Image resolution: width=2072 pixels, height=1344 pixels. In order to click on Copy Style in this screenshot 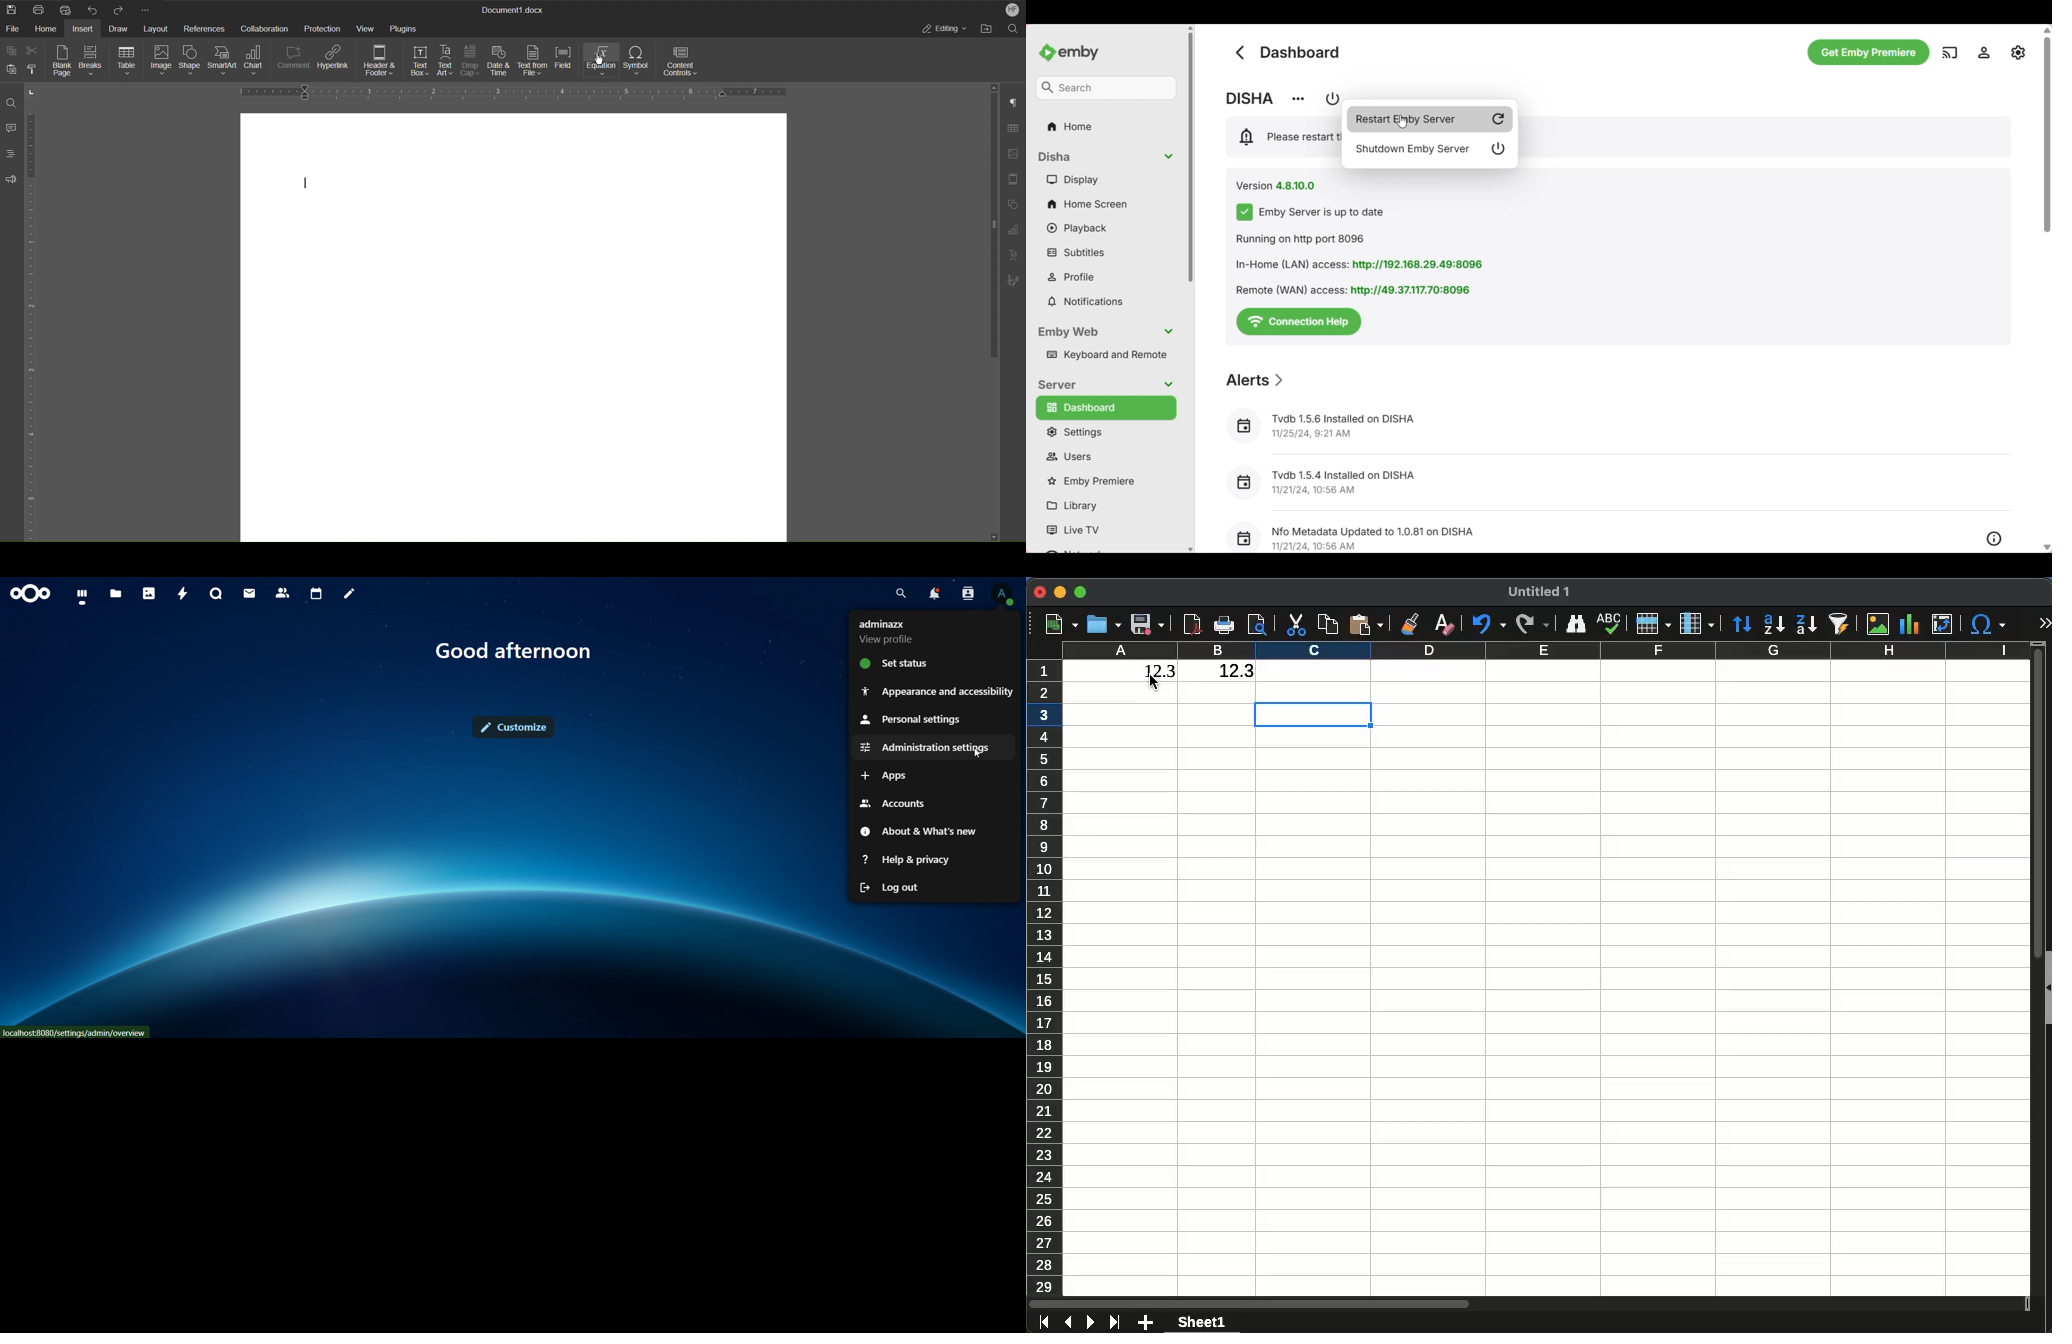, I will do `click(33, 70)`.